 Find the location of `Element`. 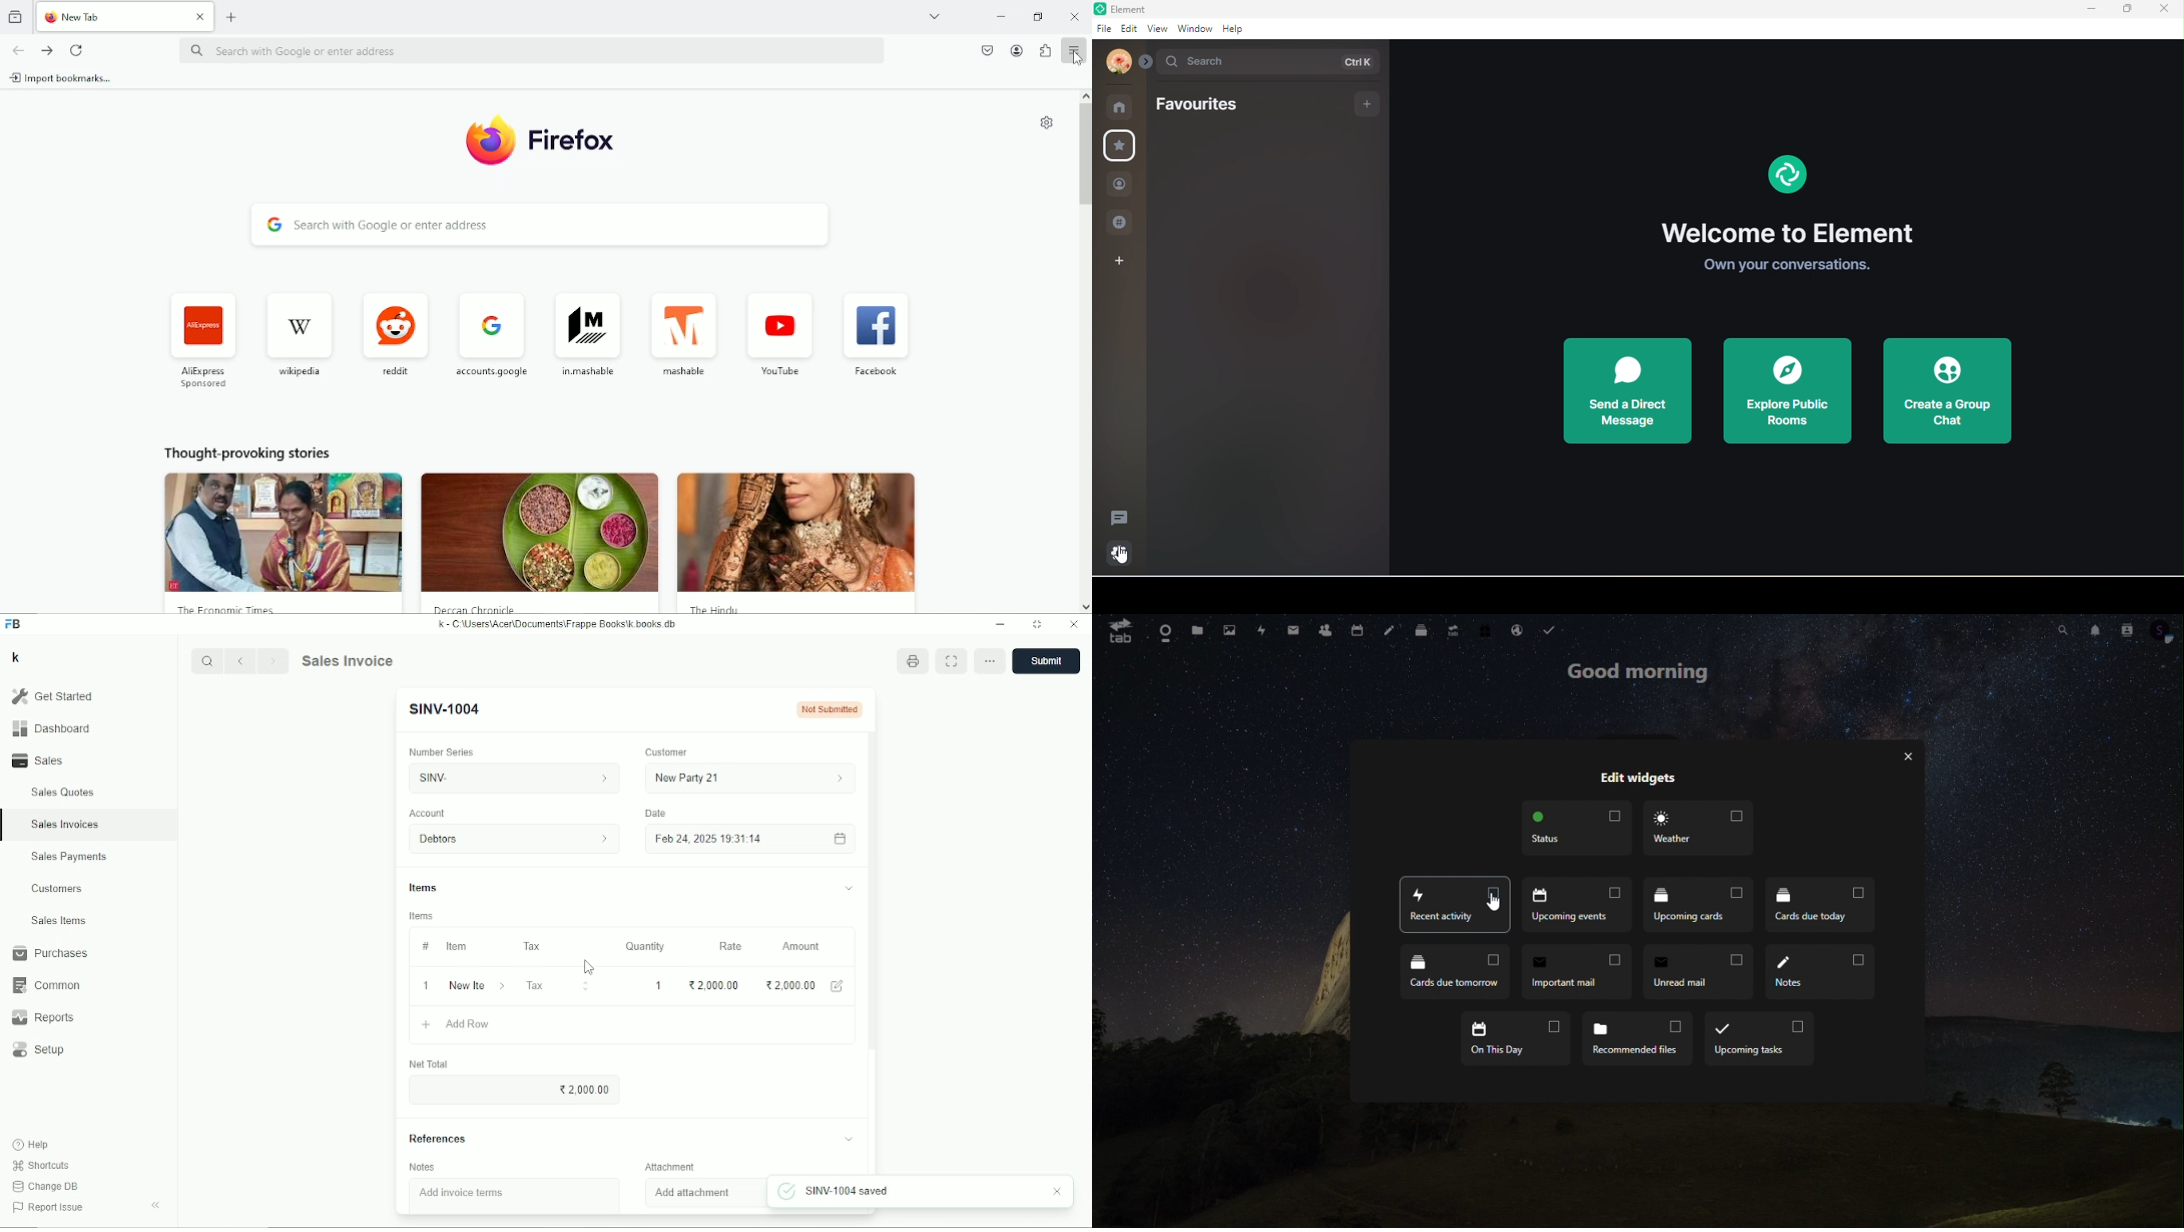

Element is located at coordinates (1135, 9).